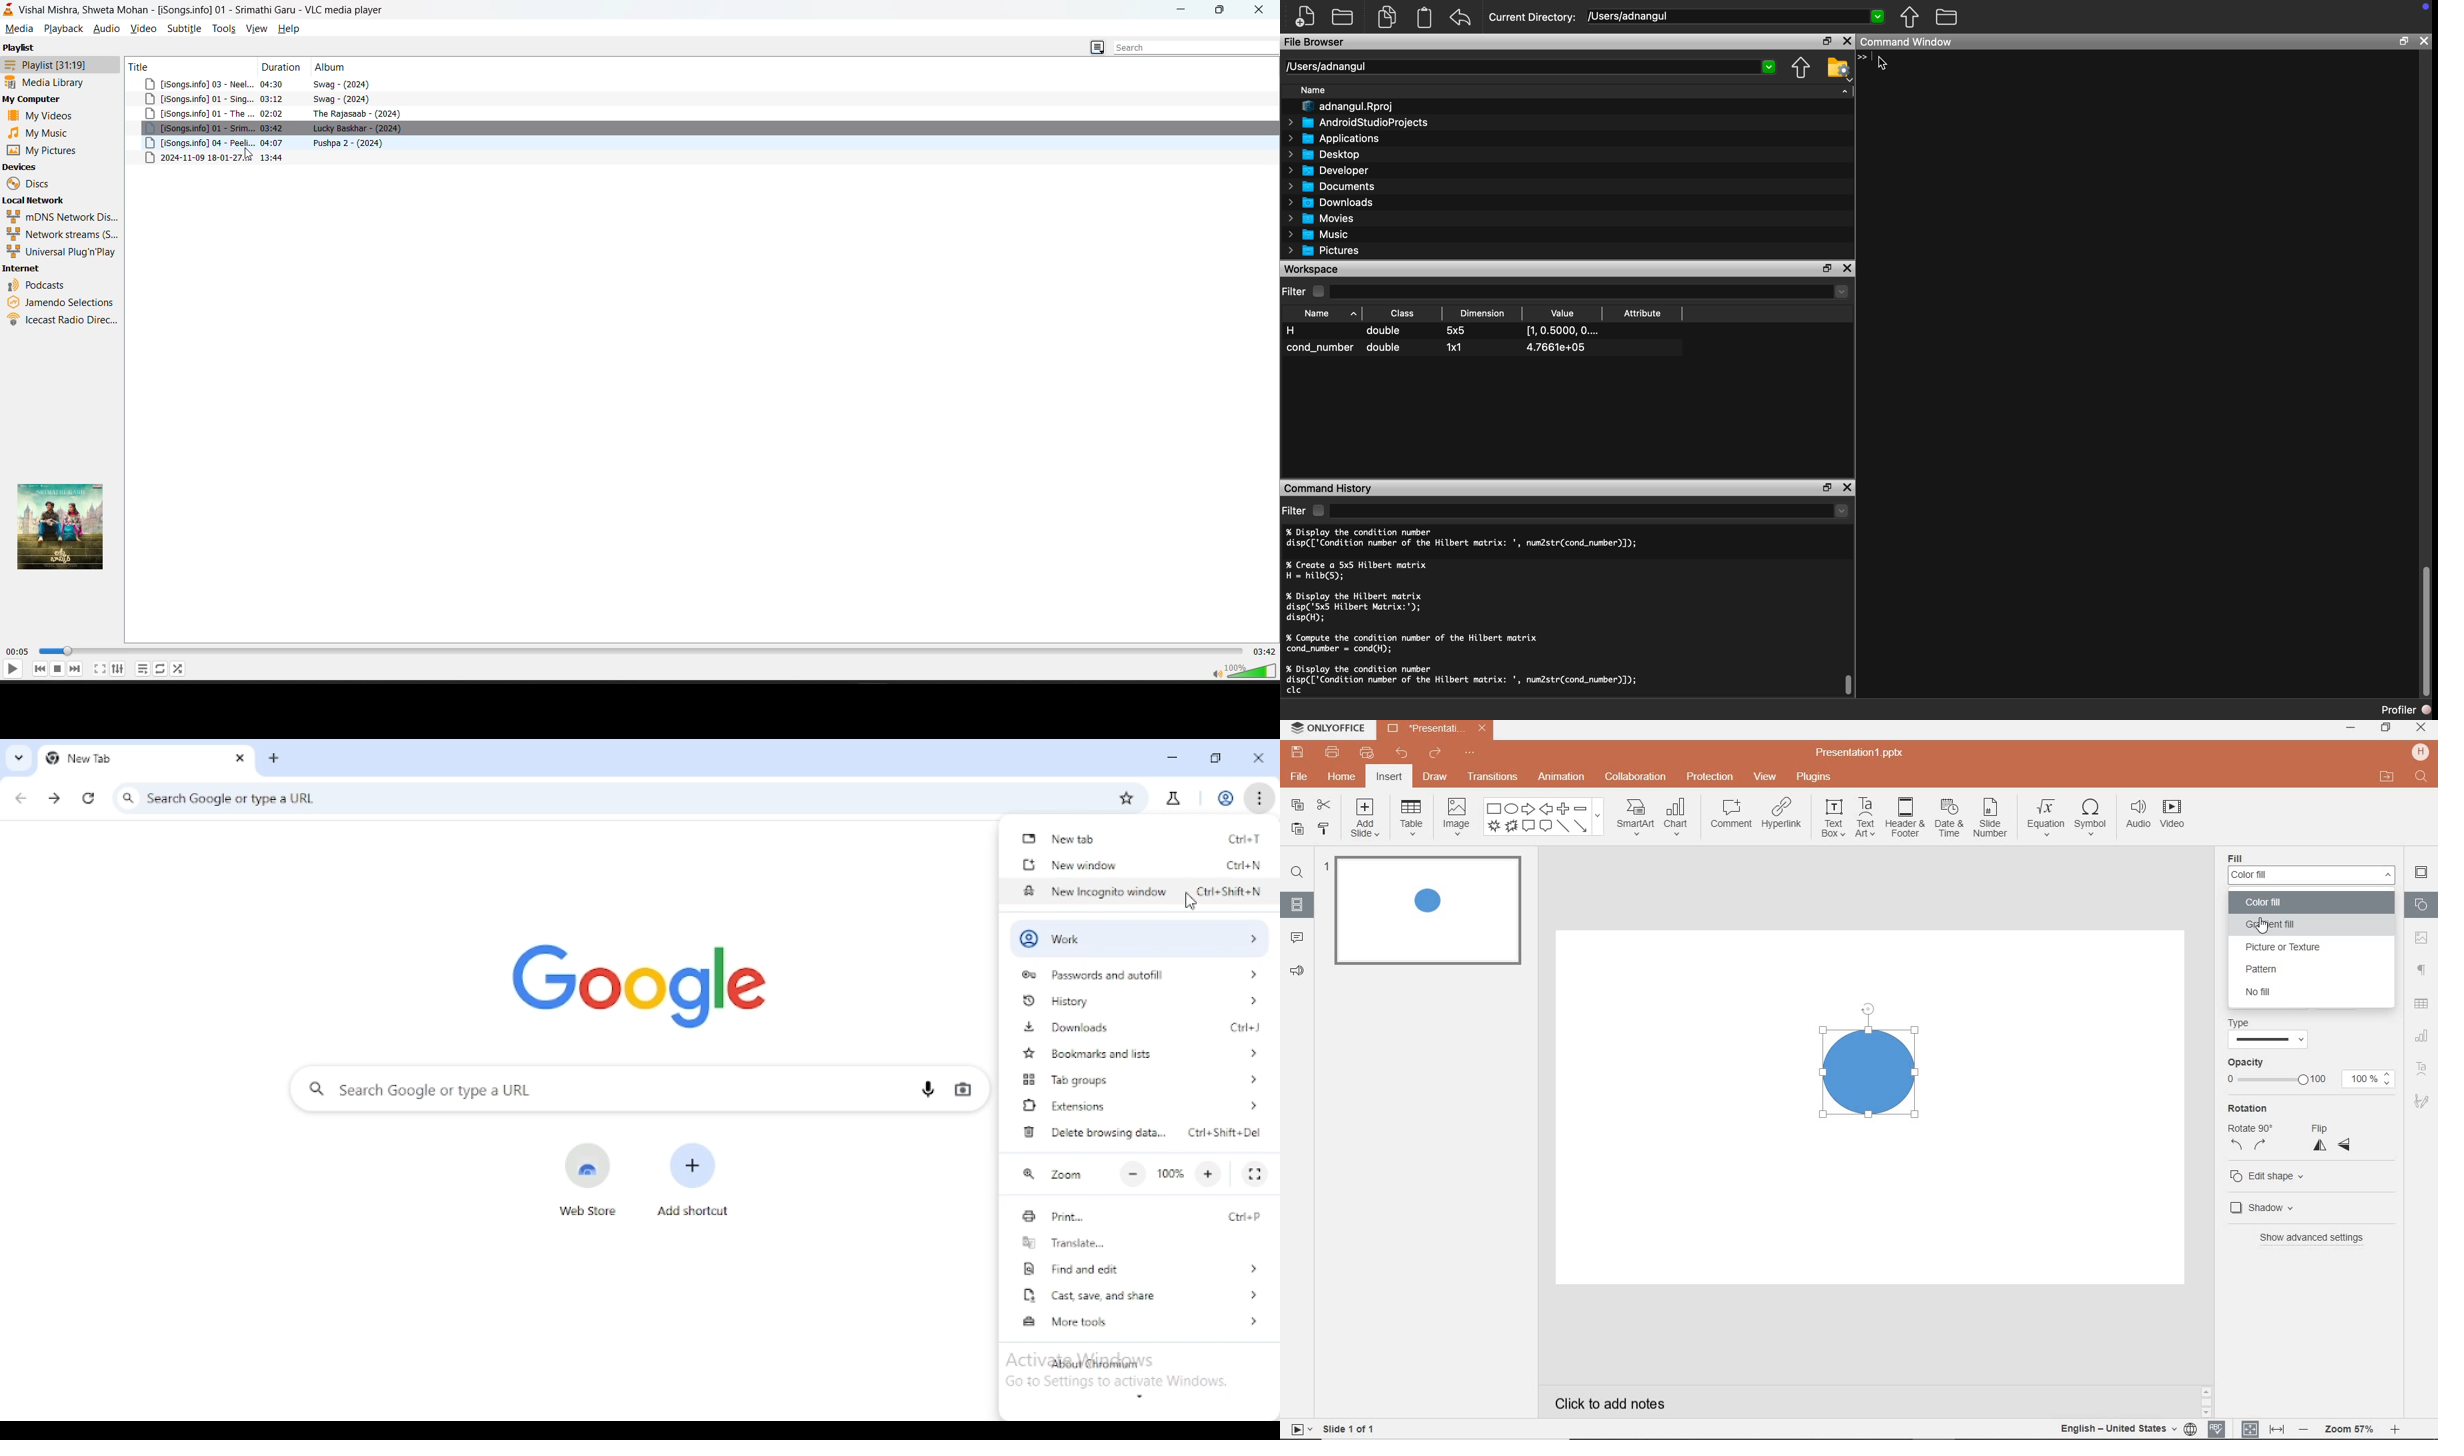 The width and height of the screenshot is (2464, 1456). I want to click on the rajasaab- 2024, so click(358, 113).